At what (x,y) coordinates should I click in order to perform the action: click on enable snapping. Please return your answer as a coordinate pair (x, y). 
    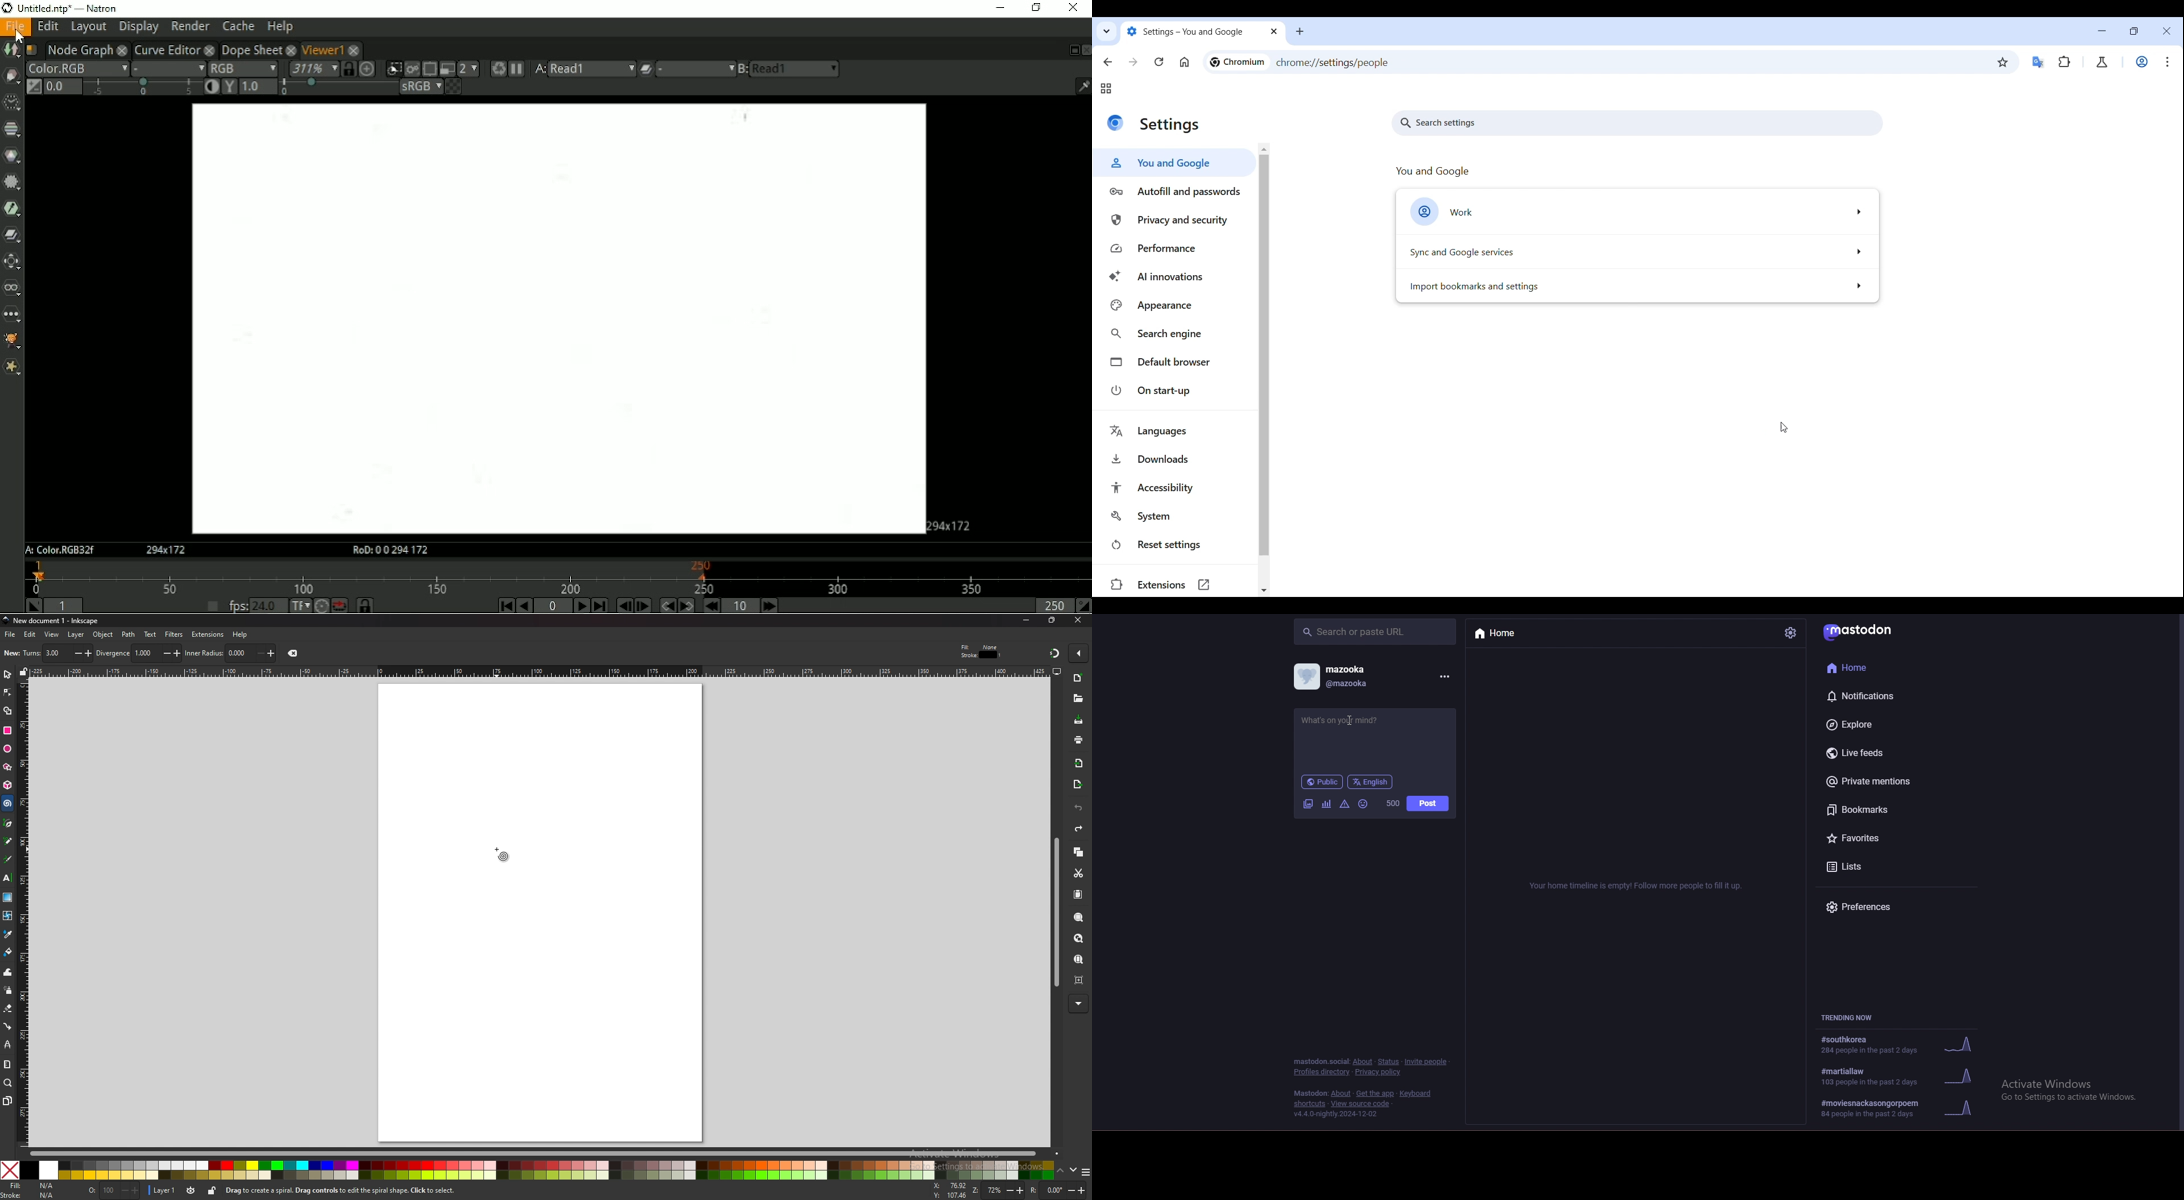
    Looking at the image, I should click on (1077, 652).